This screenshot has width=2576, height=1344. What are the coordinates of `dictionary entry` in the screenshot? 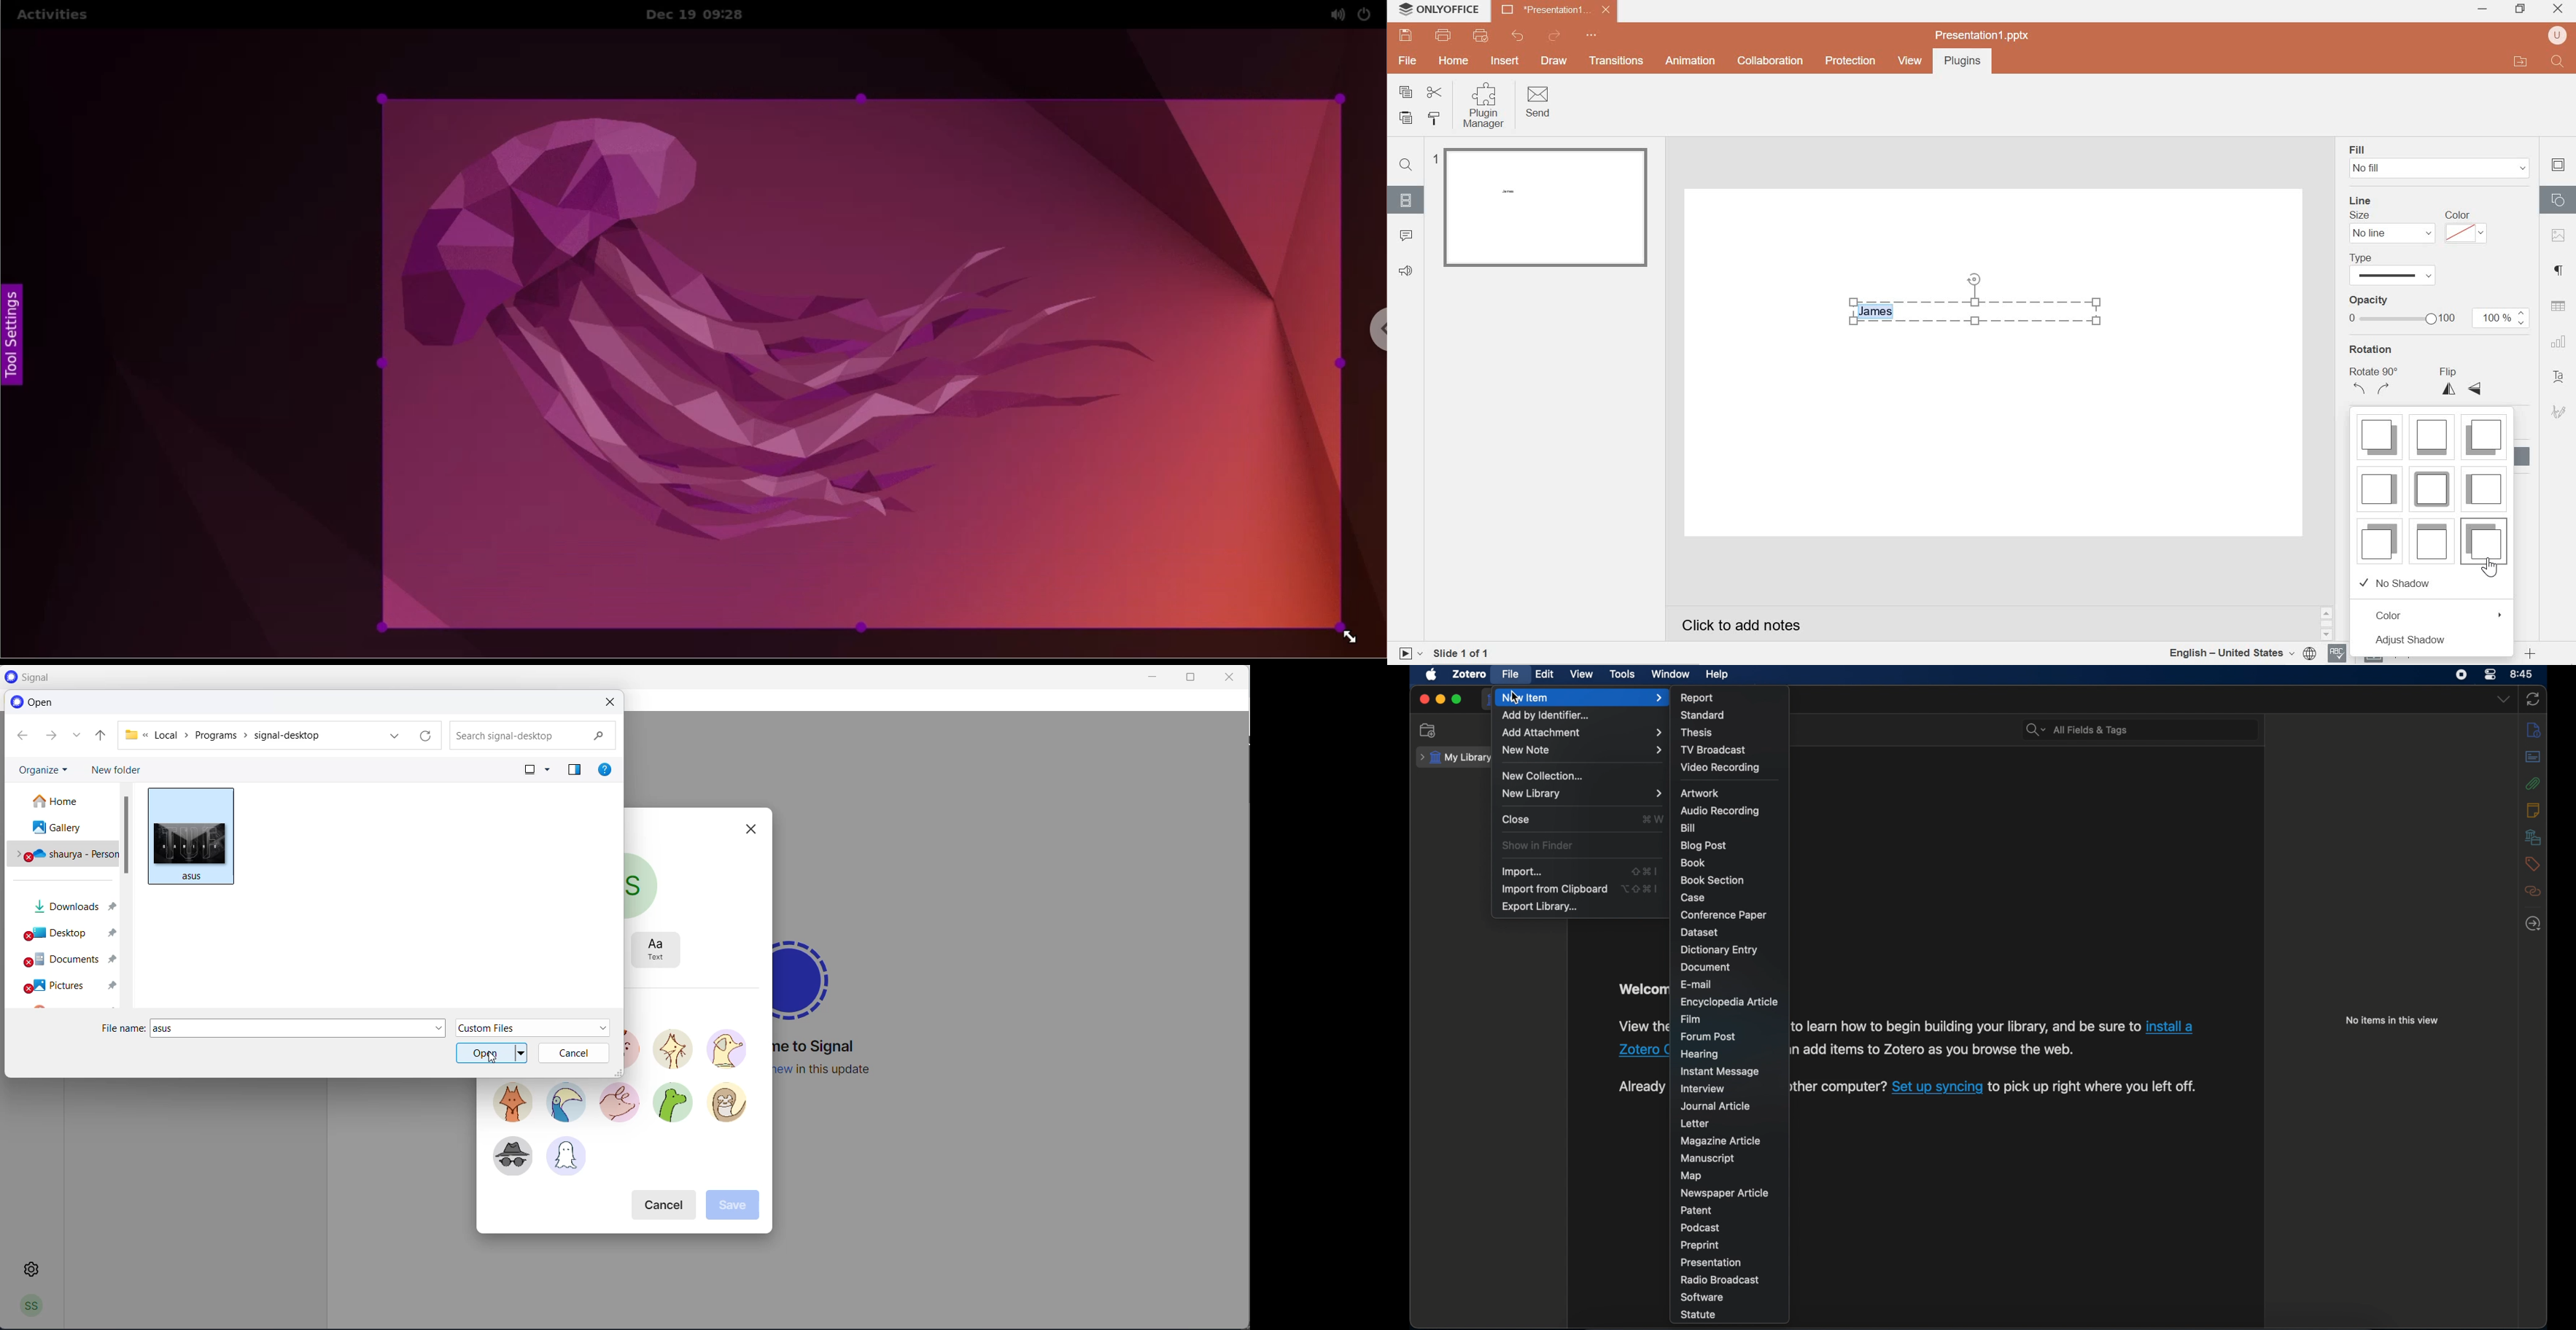 It's located at (1720, 950).